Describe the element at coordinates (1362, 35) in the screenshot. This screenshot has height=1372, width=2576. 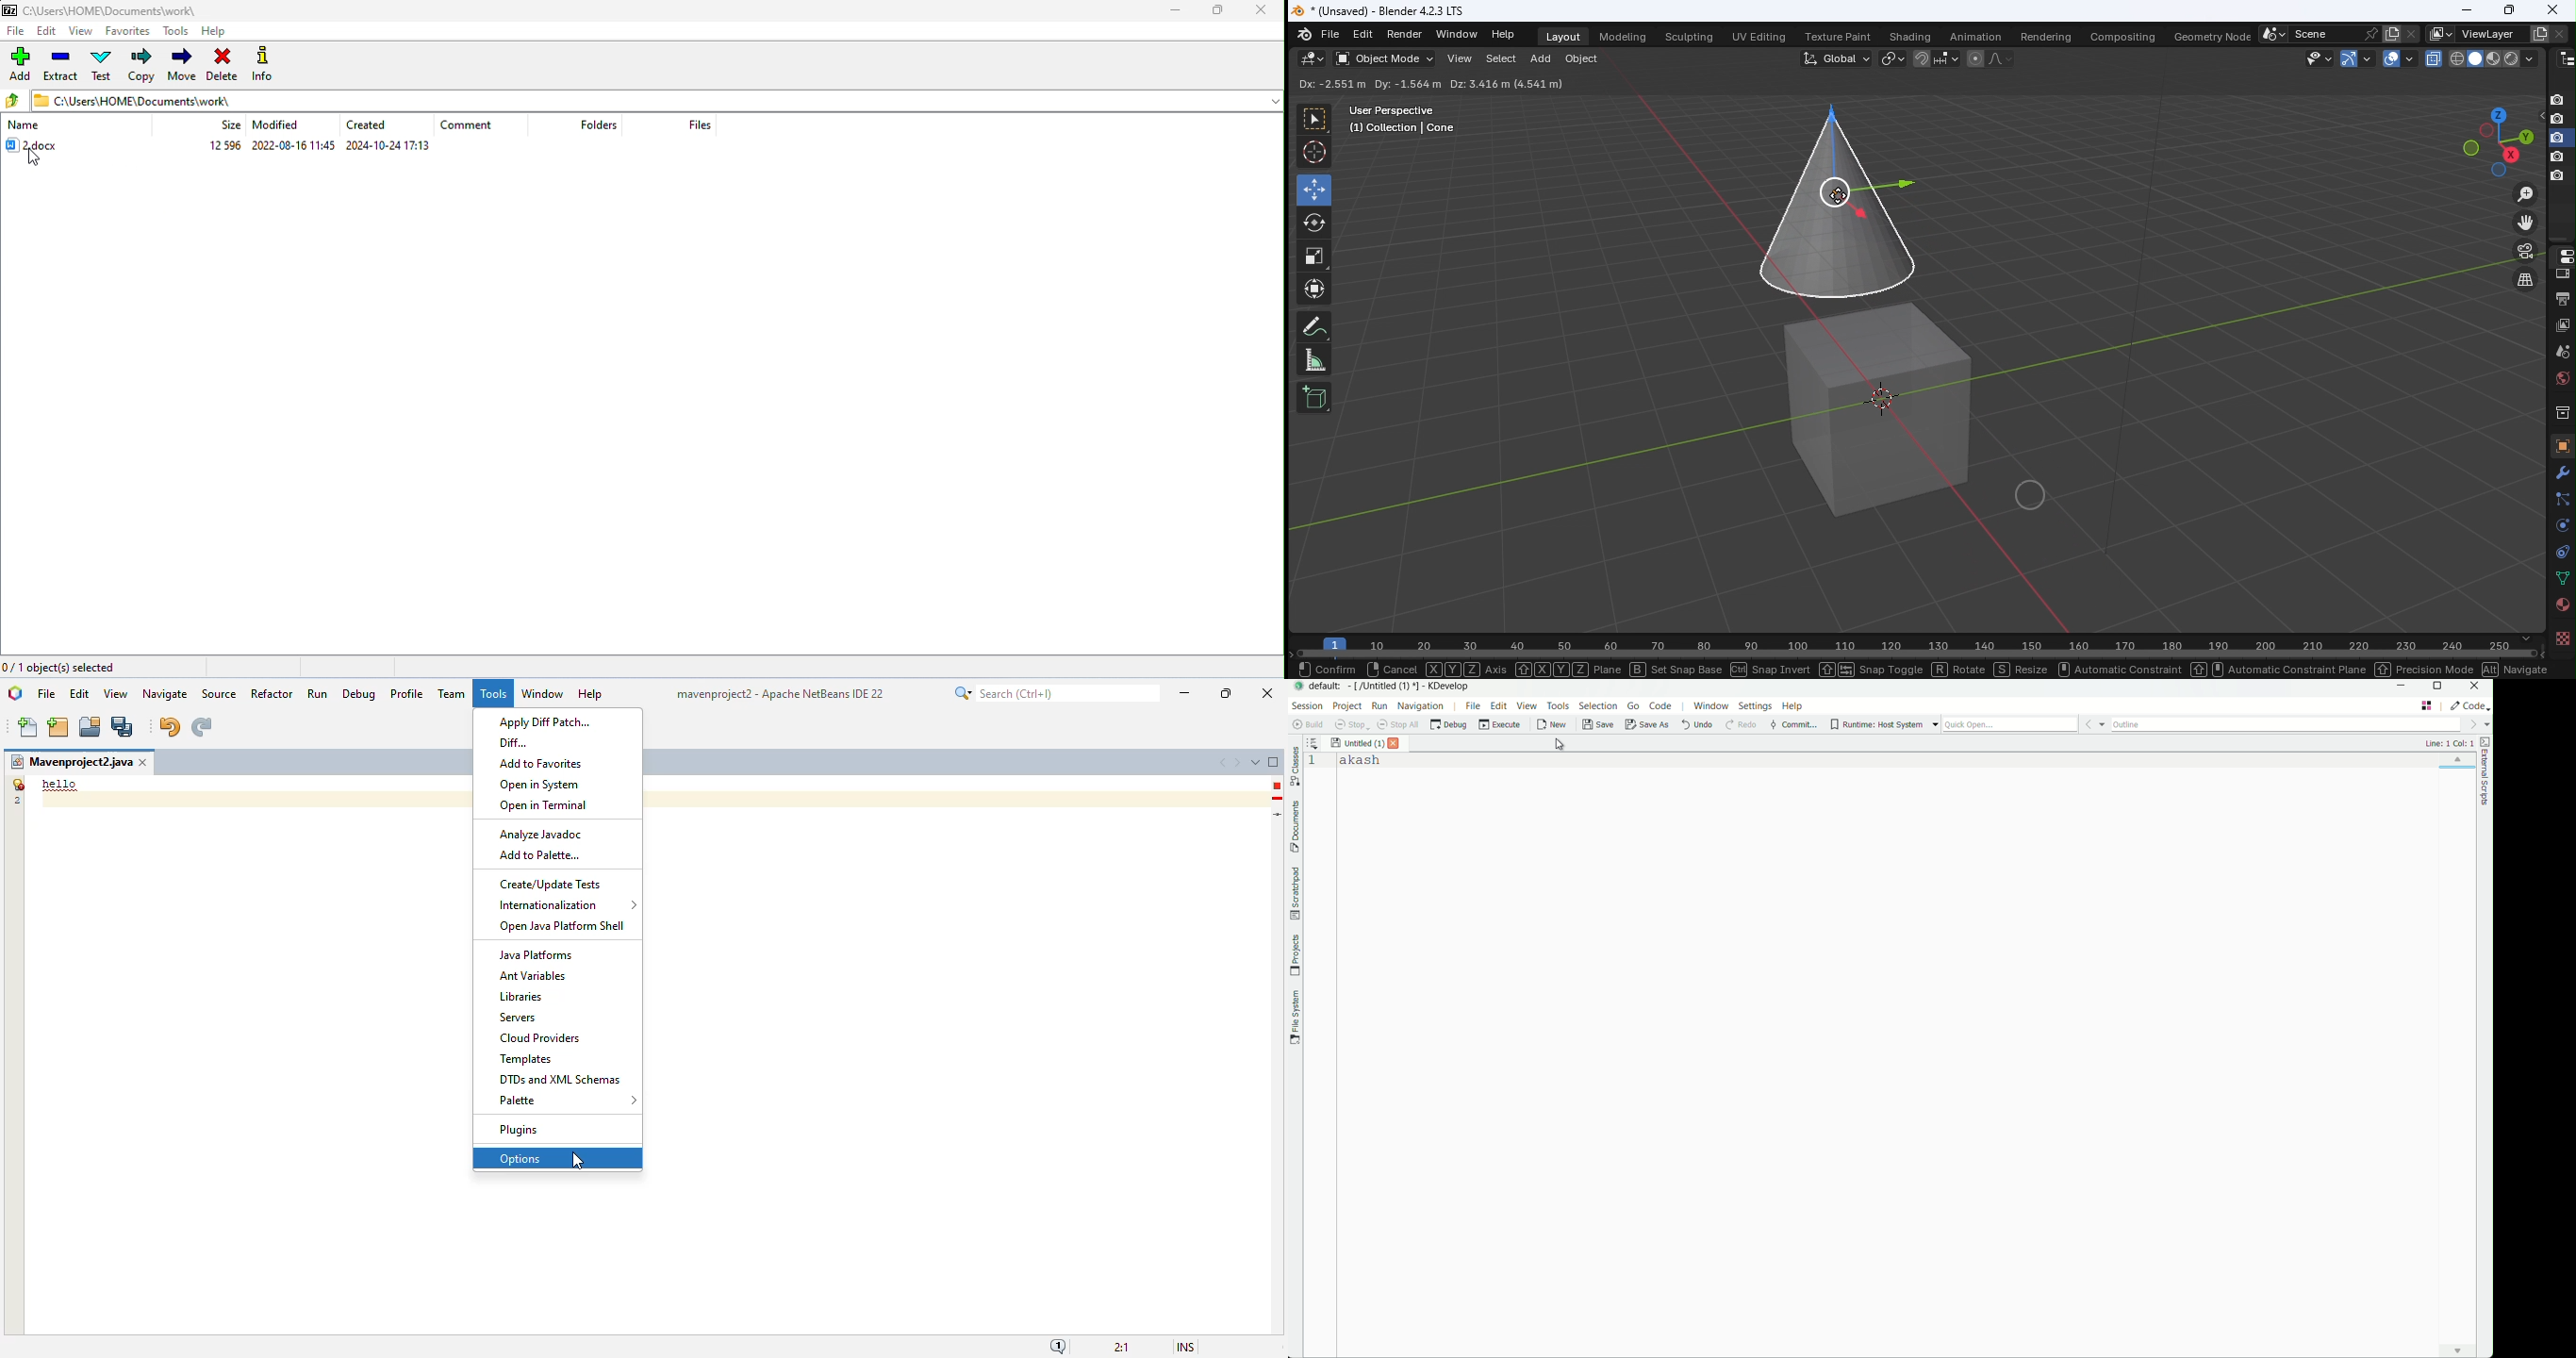
I see `Edit` at that location.